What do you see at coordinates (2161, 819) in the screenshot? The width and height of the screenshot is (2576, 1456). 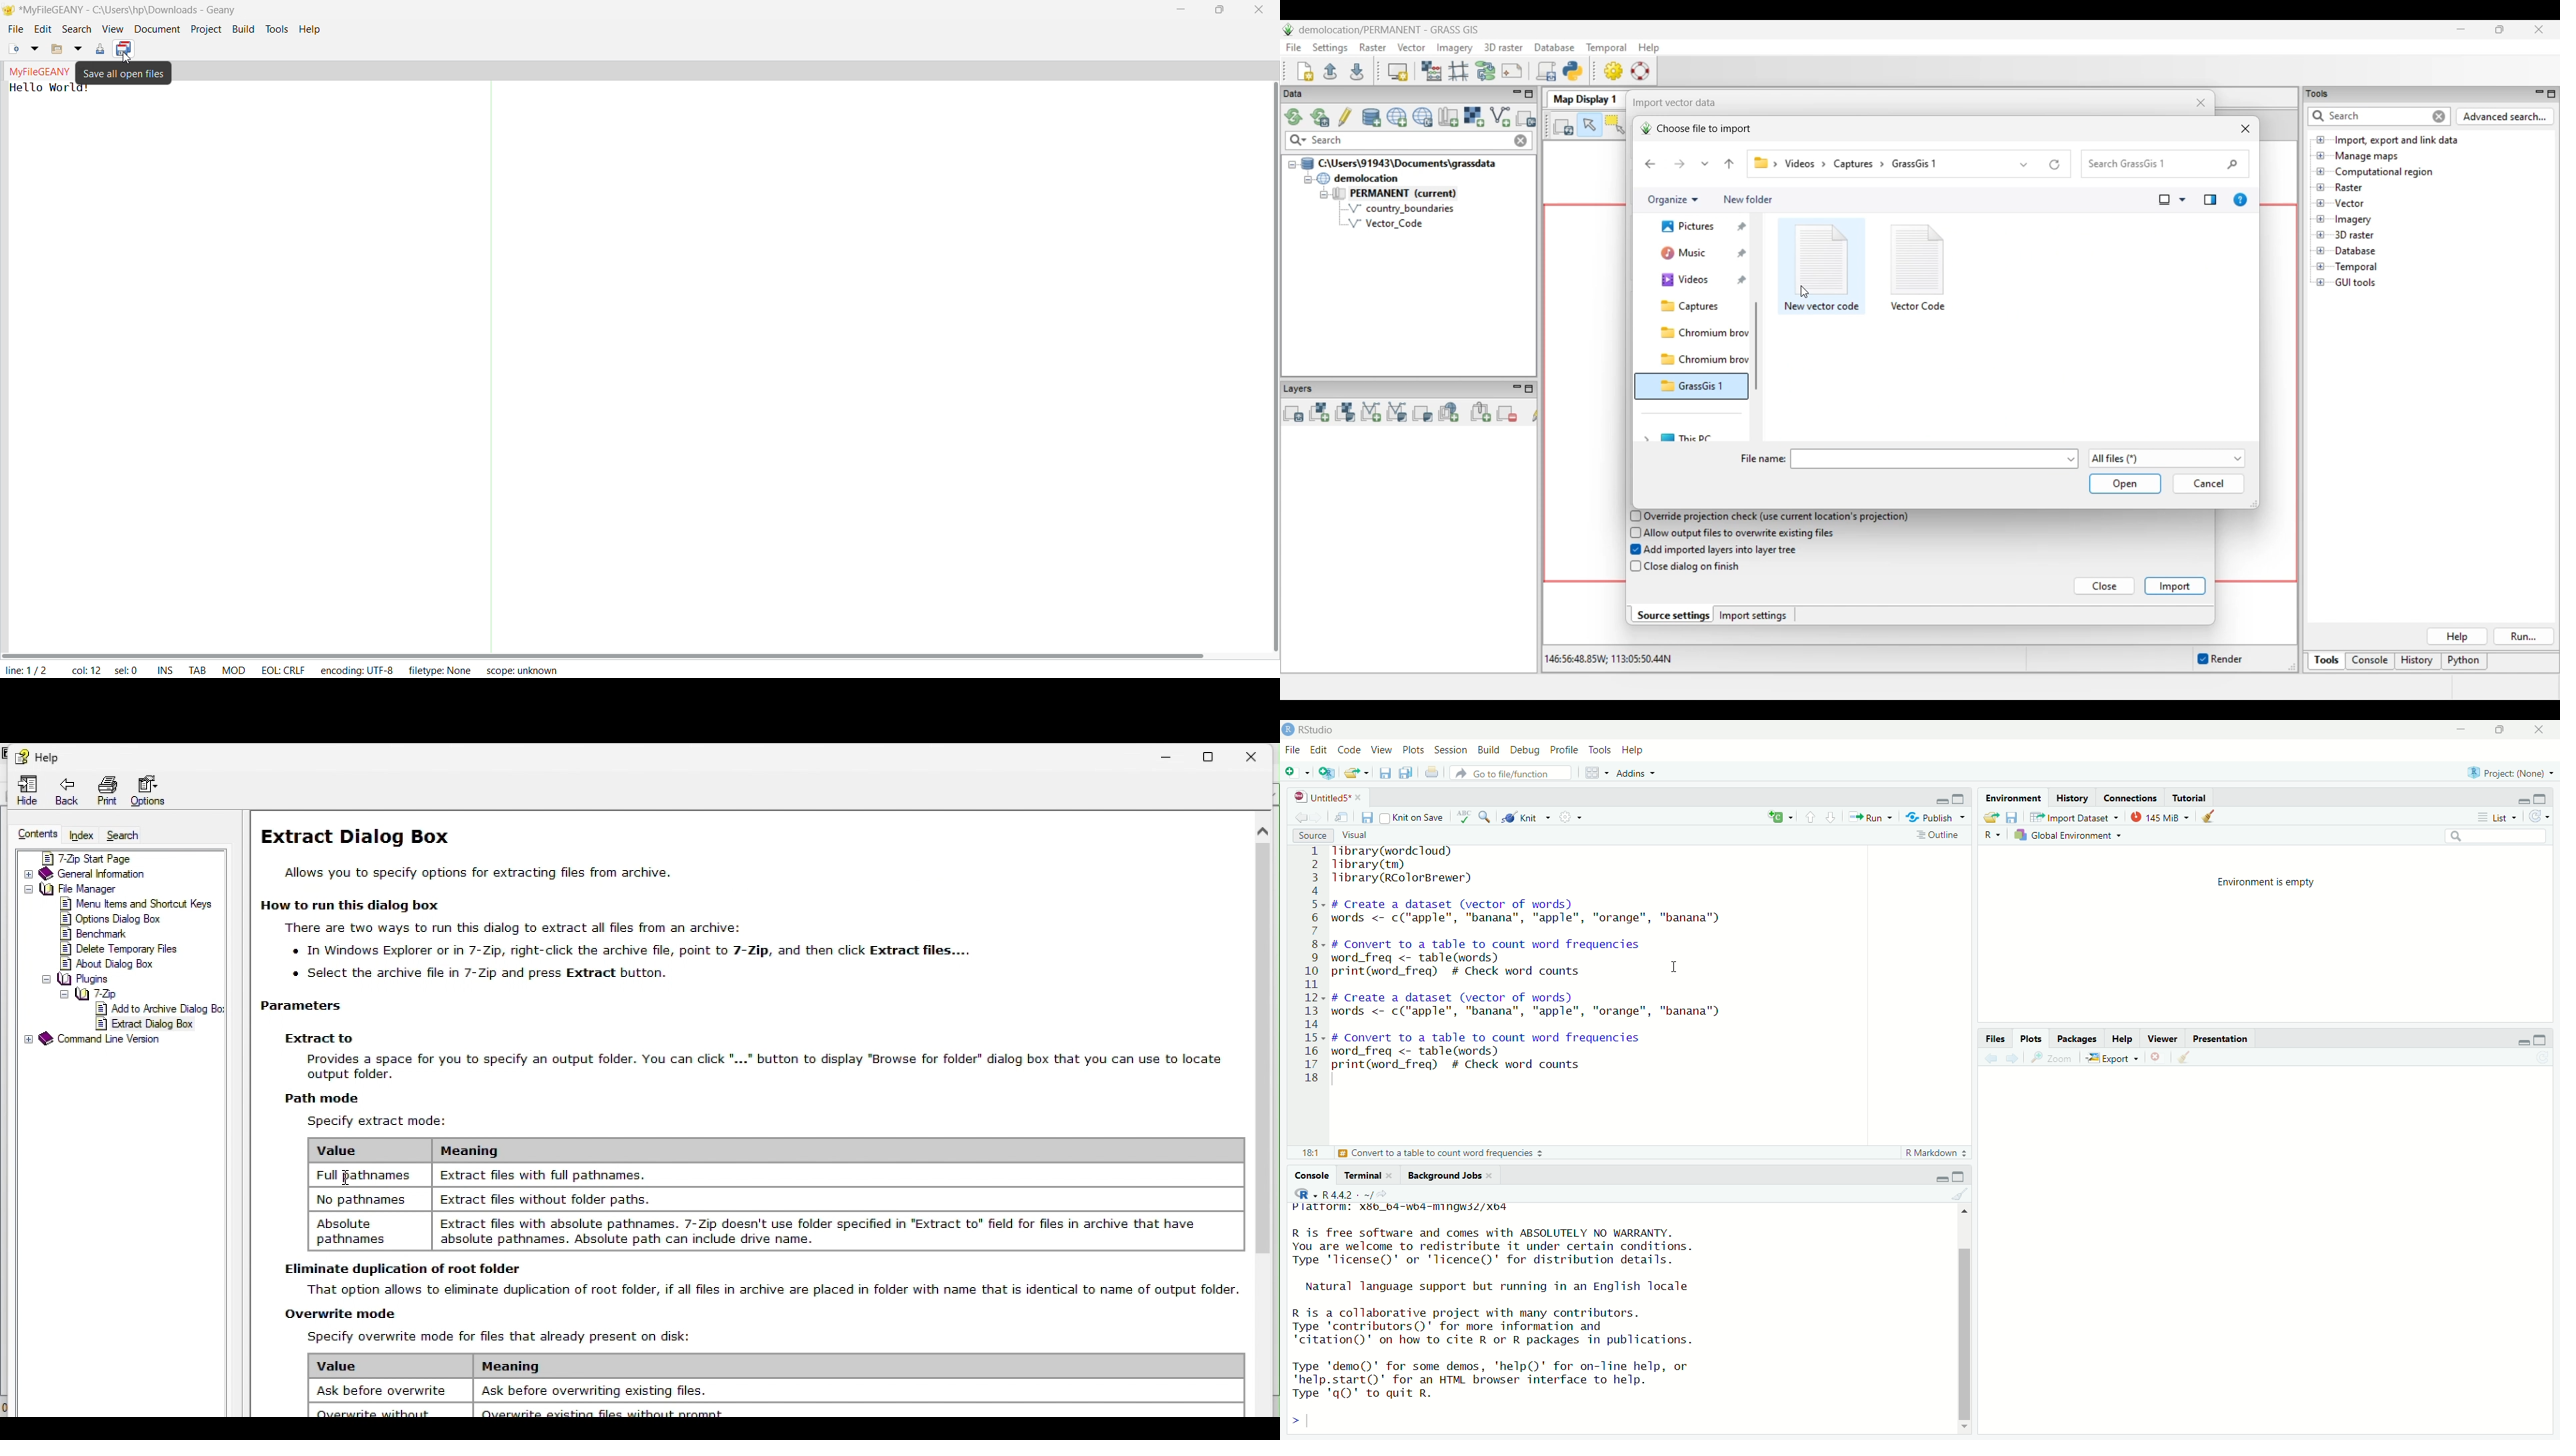 I see `145 MiB ` at bounding box center [2161, 819].